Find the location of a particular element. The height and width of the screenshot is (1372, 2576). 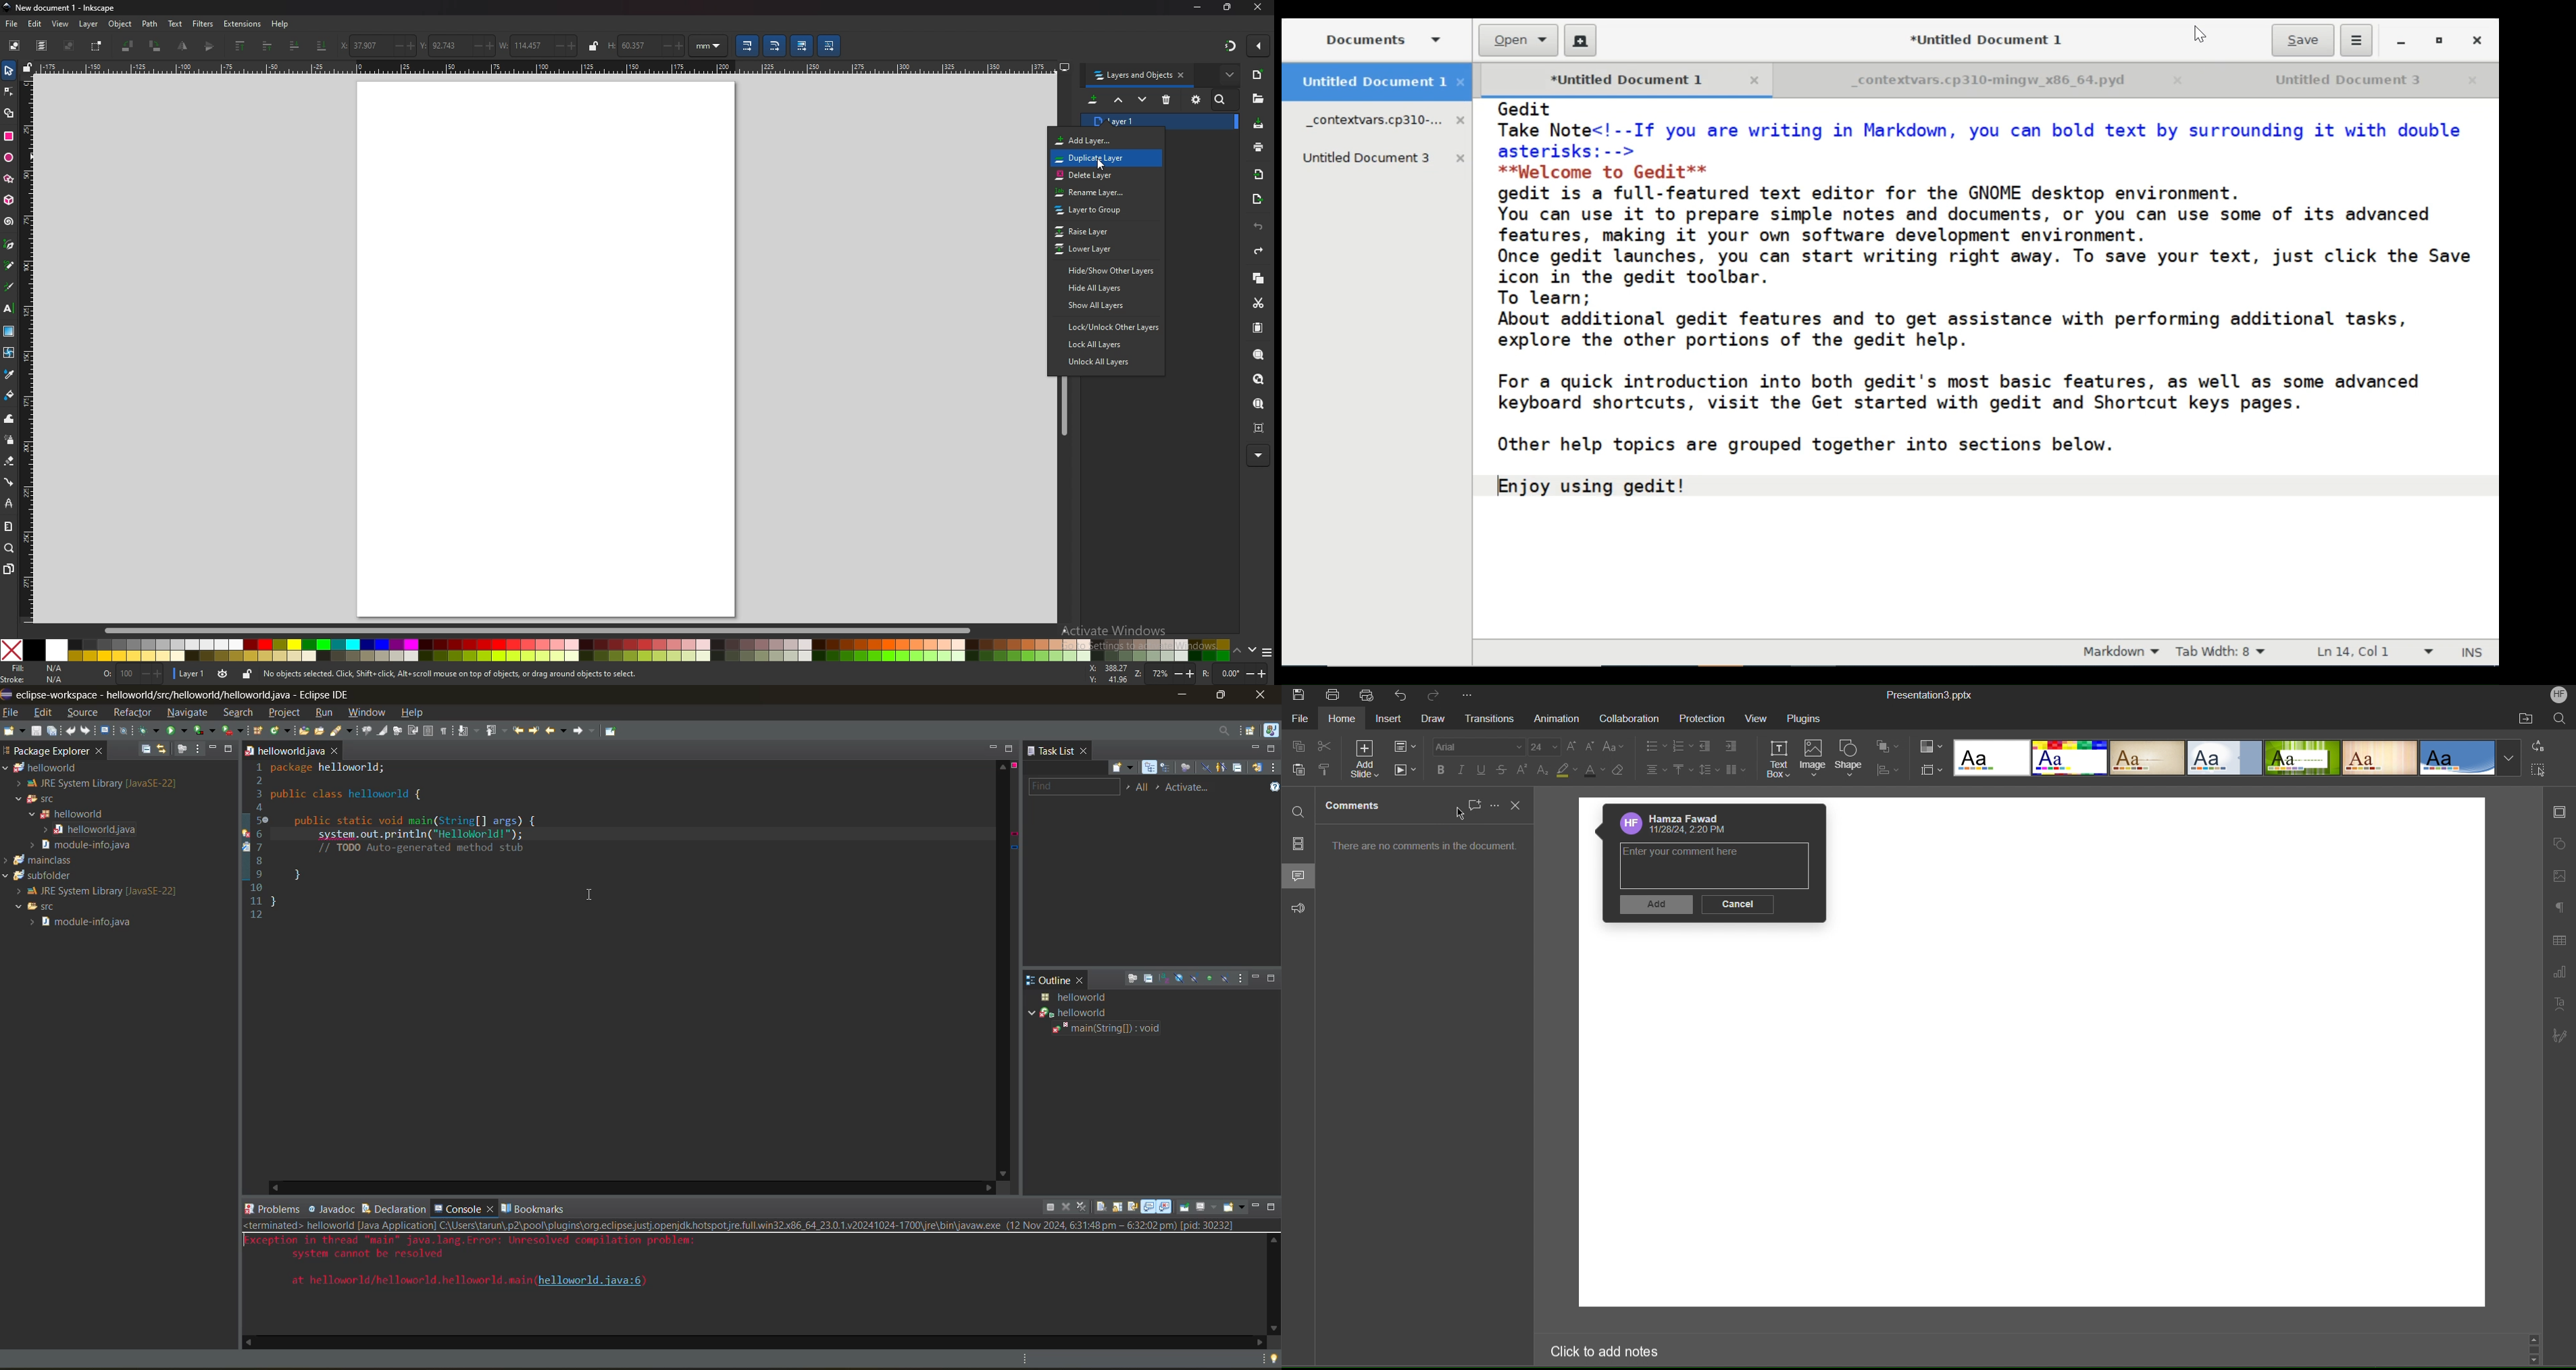

open  console is located at coordinates (1235, 1205).